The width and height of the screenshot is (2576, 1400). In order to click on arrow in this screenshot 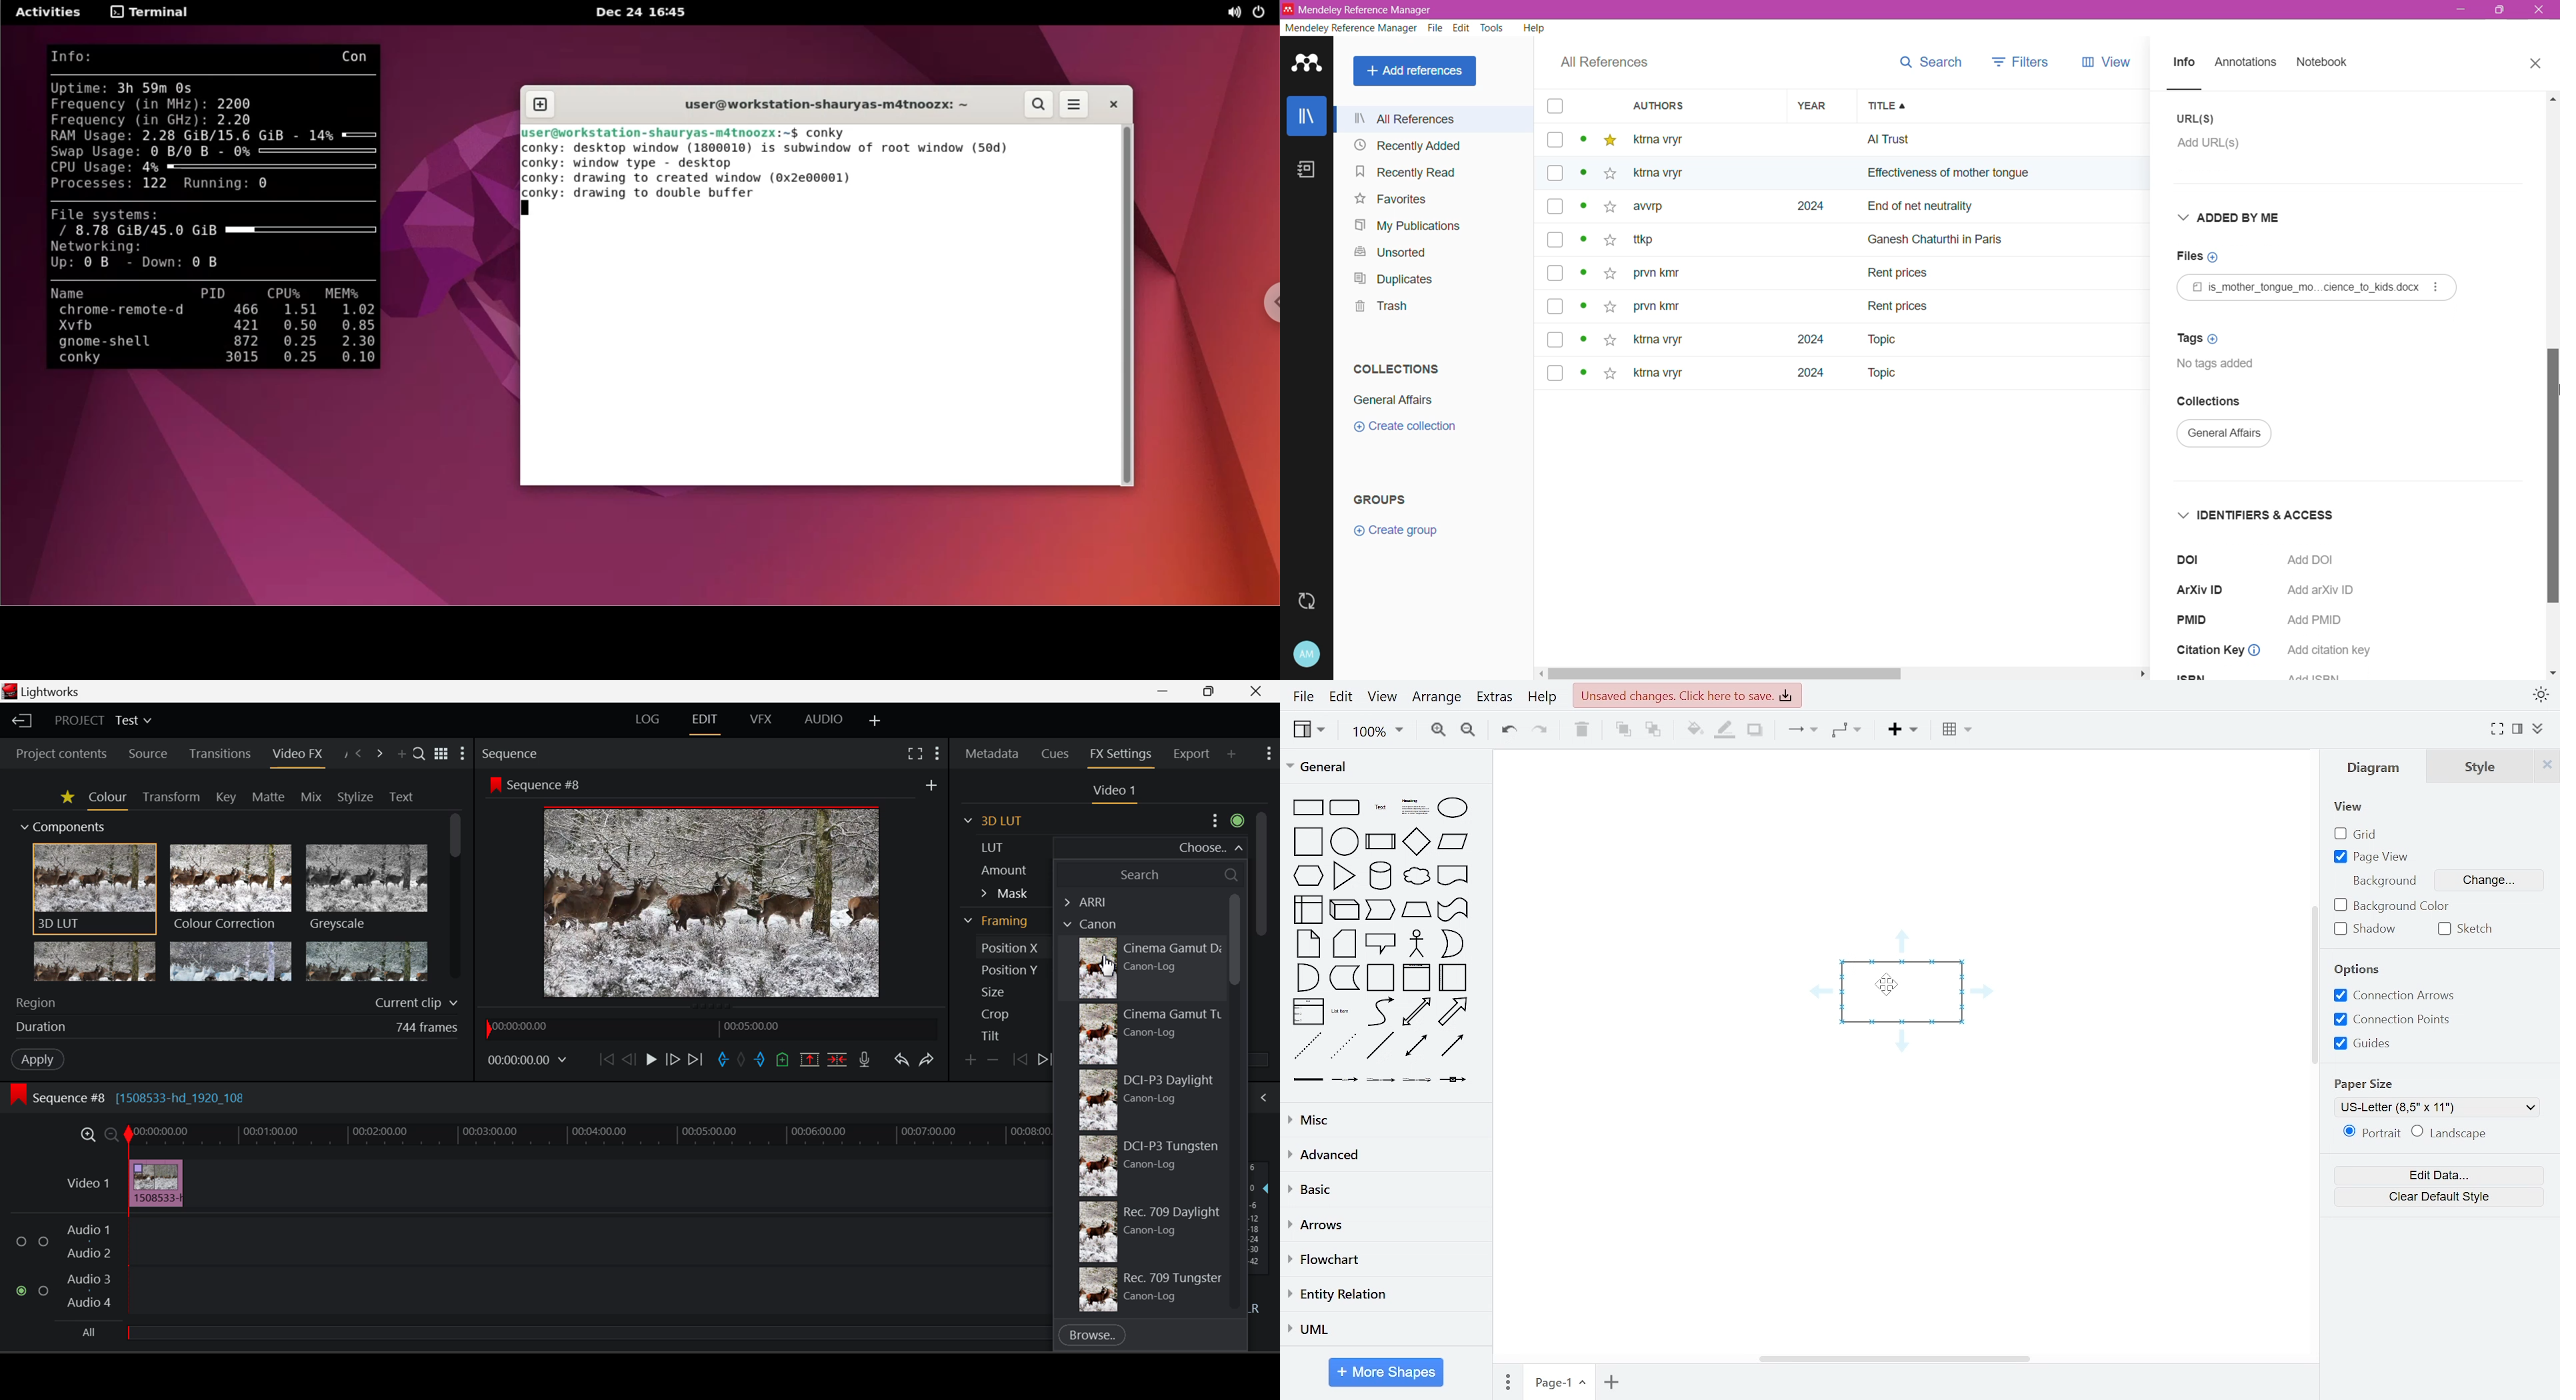, I will do `click(1454, 1012)`.